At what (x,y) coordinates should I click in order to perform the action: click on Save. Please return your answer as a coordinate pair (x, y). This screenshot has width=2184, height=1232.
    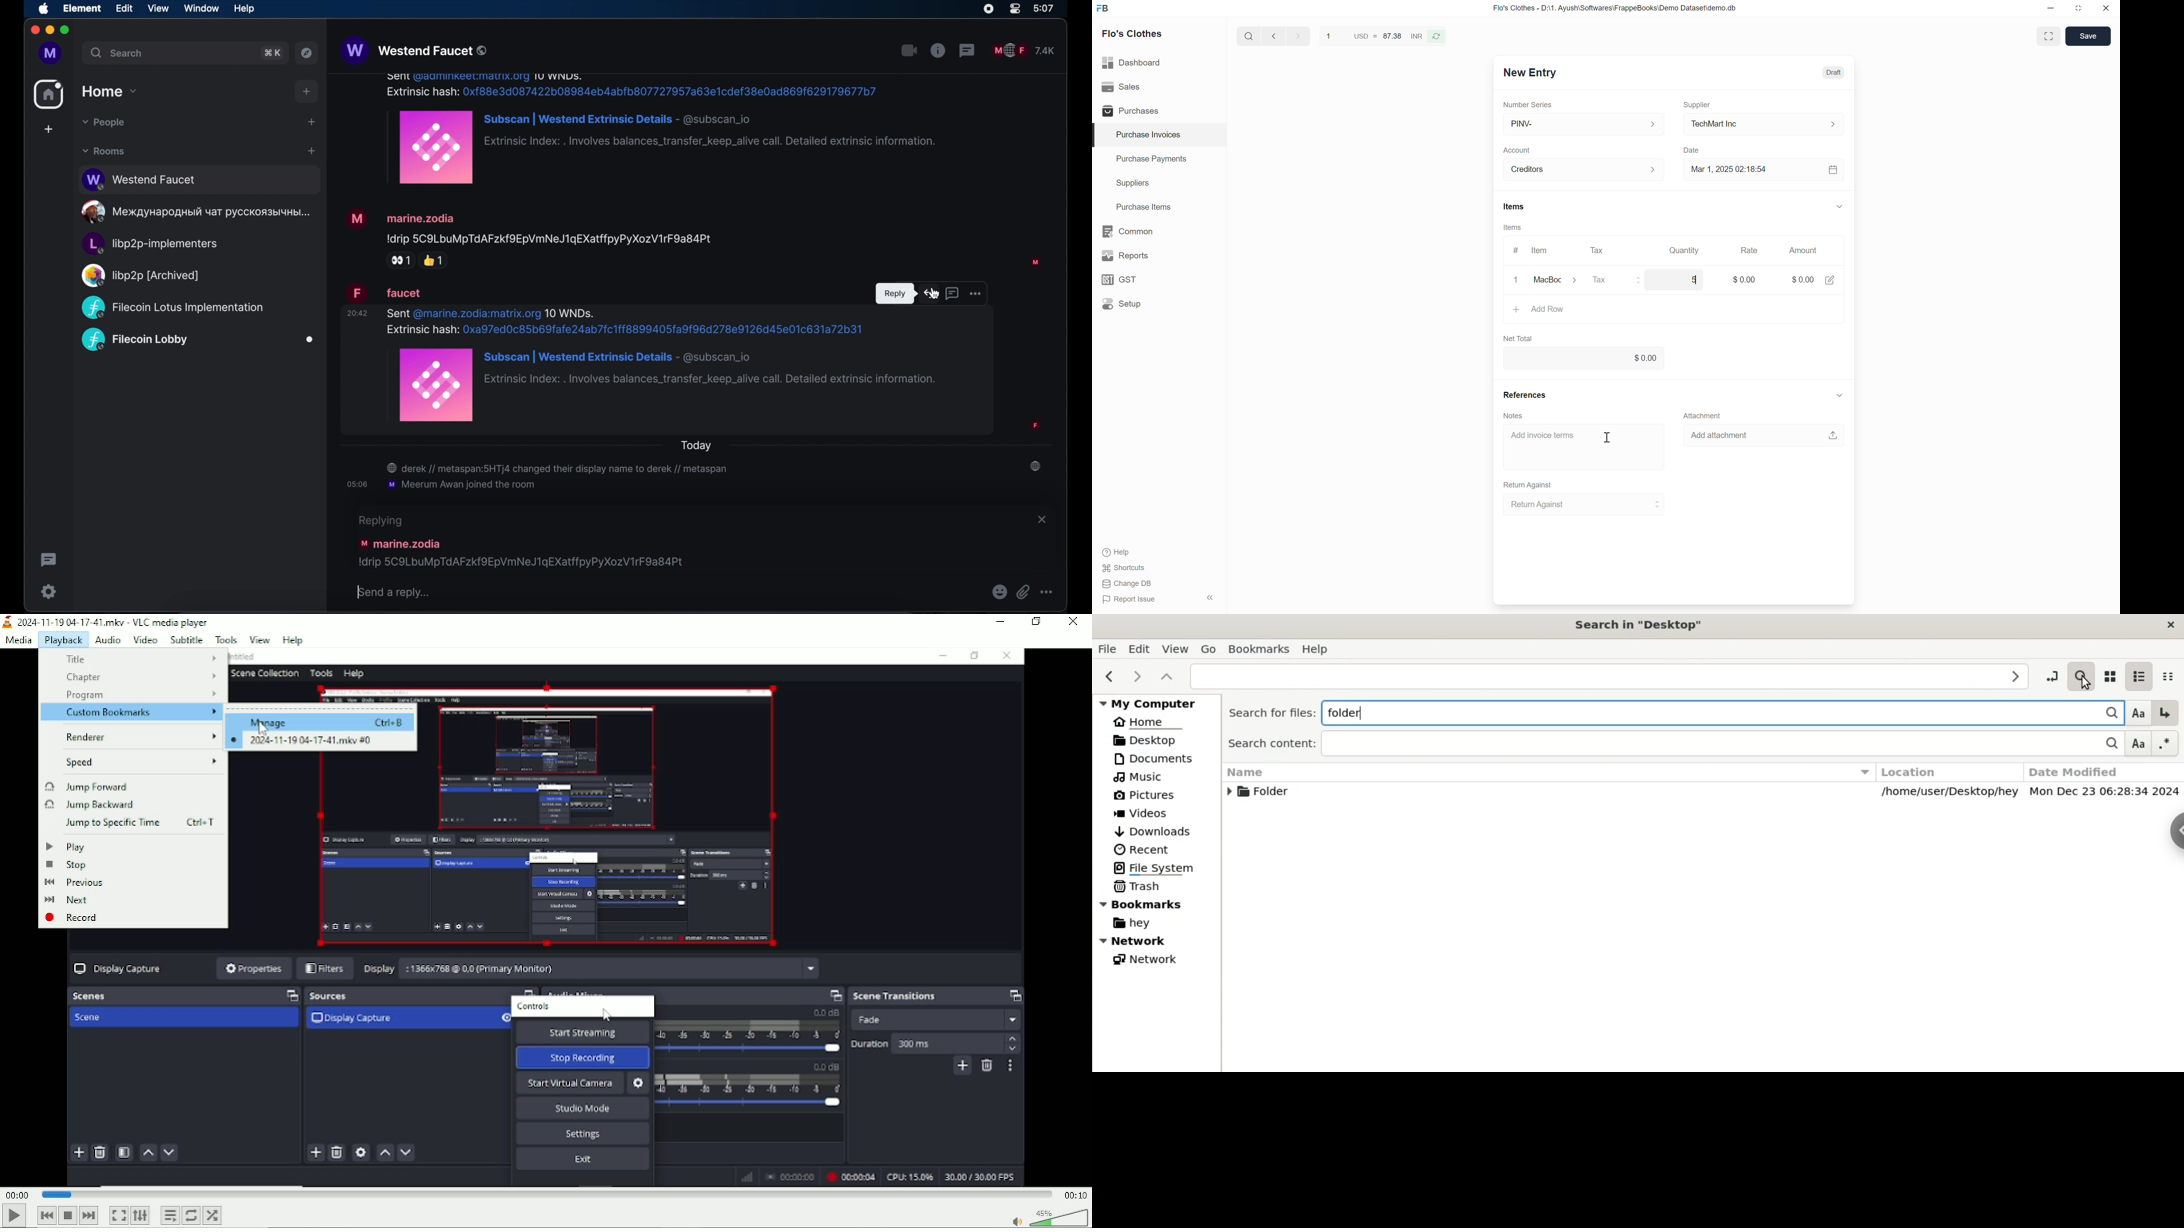
    Looking at the image, I should click on (2089, 36).